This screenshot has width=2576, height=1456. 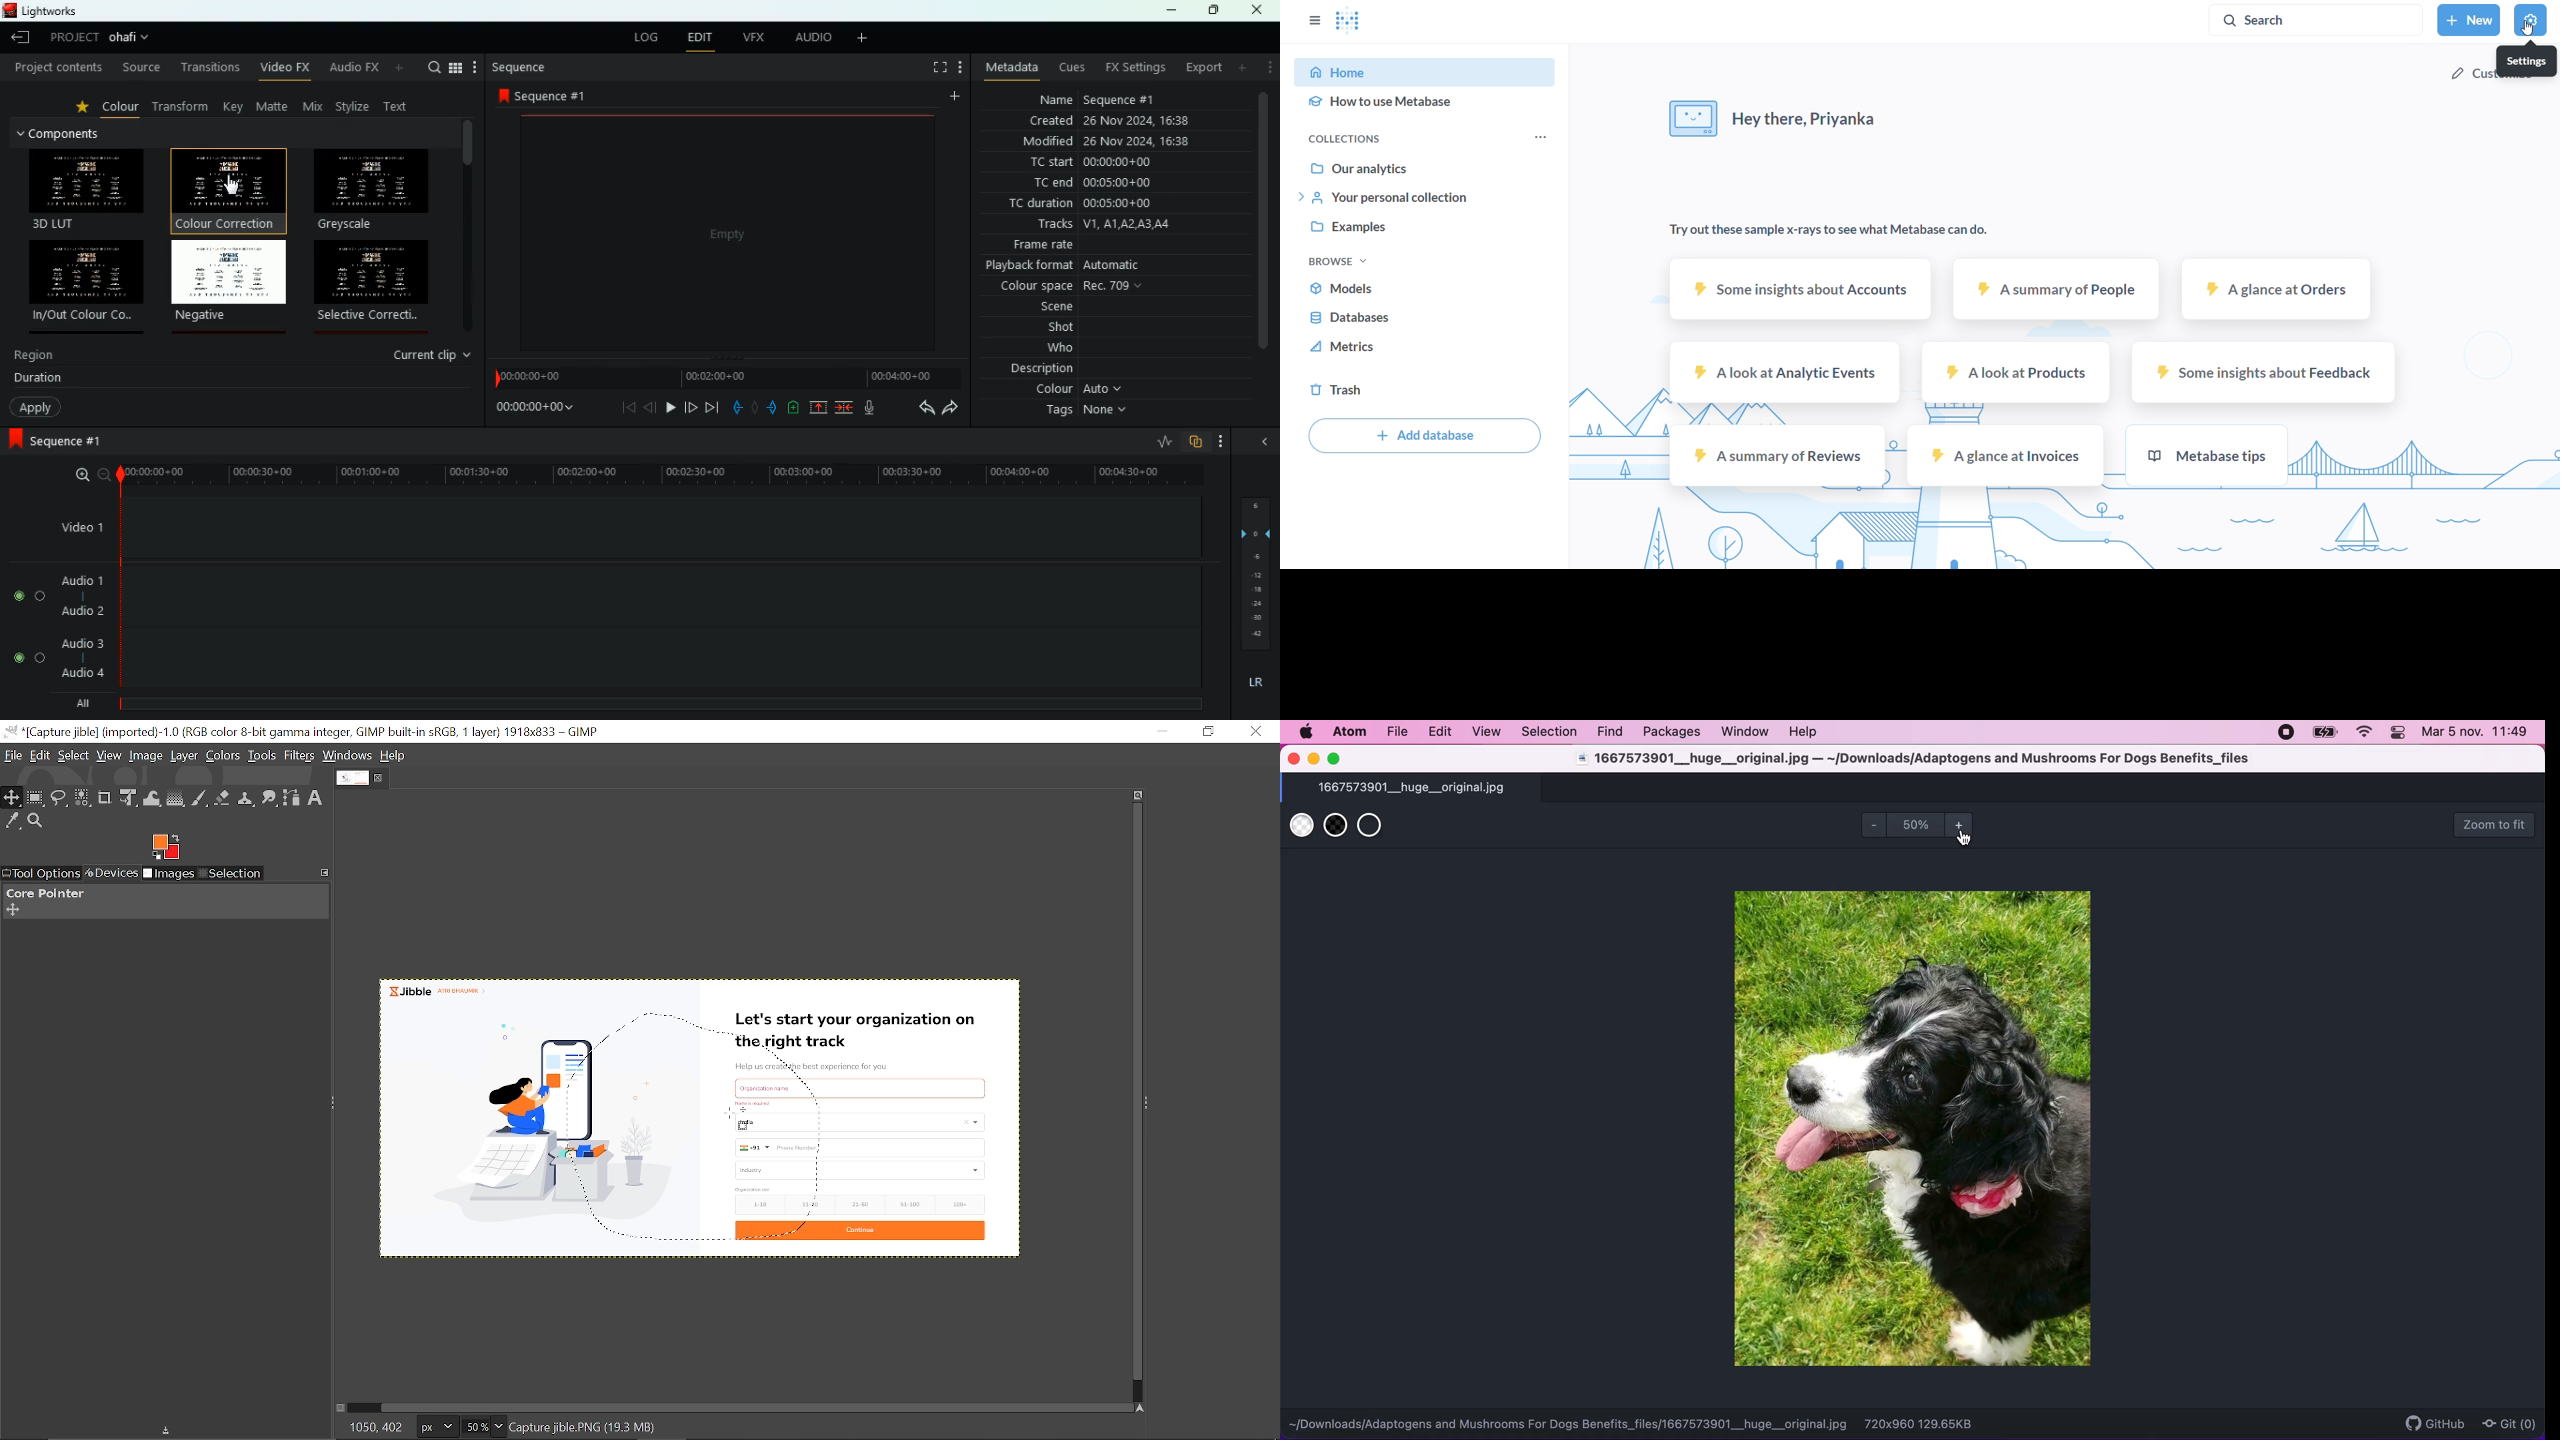 I want to click on recording stopped, so click(x=2289, y=732).